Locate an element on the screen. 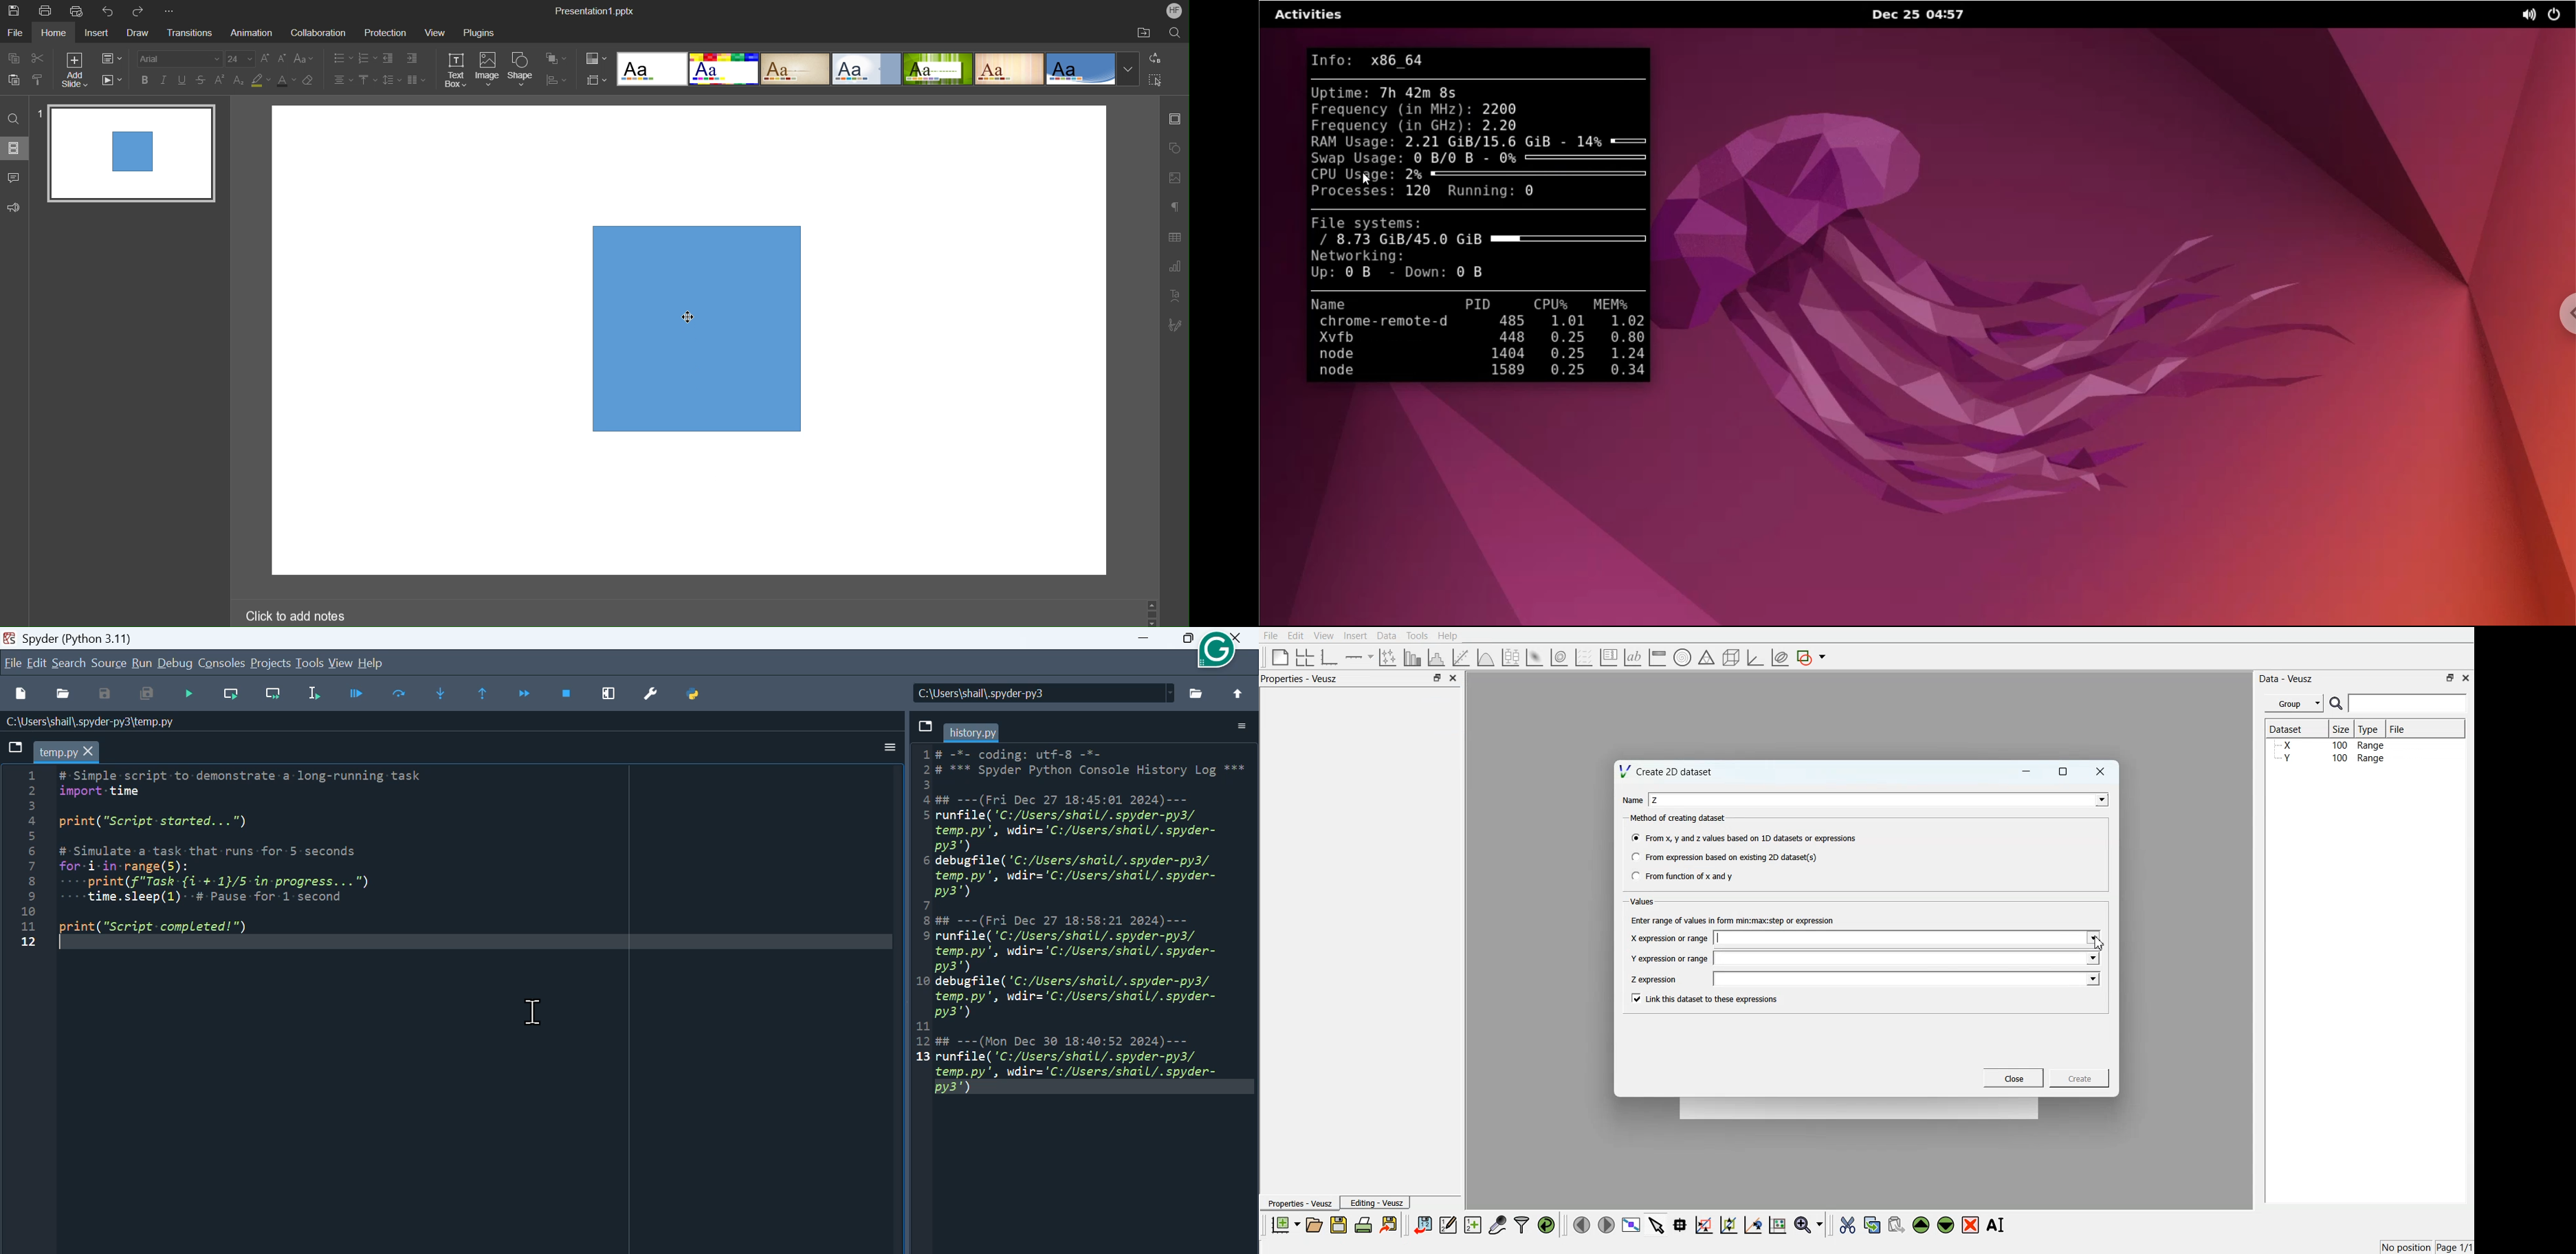 Image resolution: width=2576 pixels, height=1260 pixels. Python path manager is located at coordinates (695, 694).